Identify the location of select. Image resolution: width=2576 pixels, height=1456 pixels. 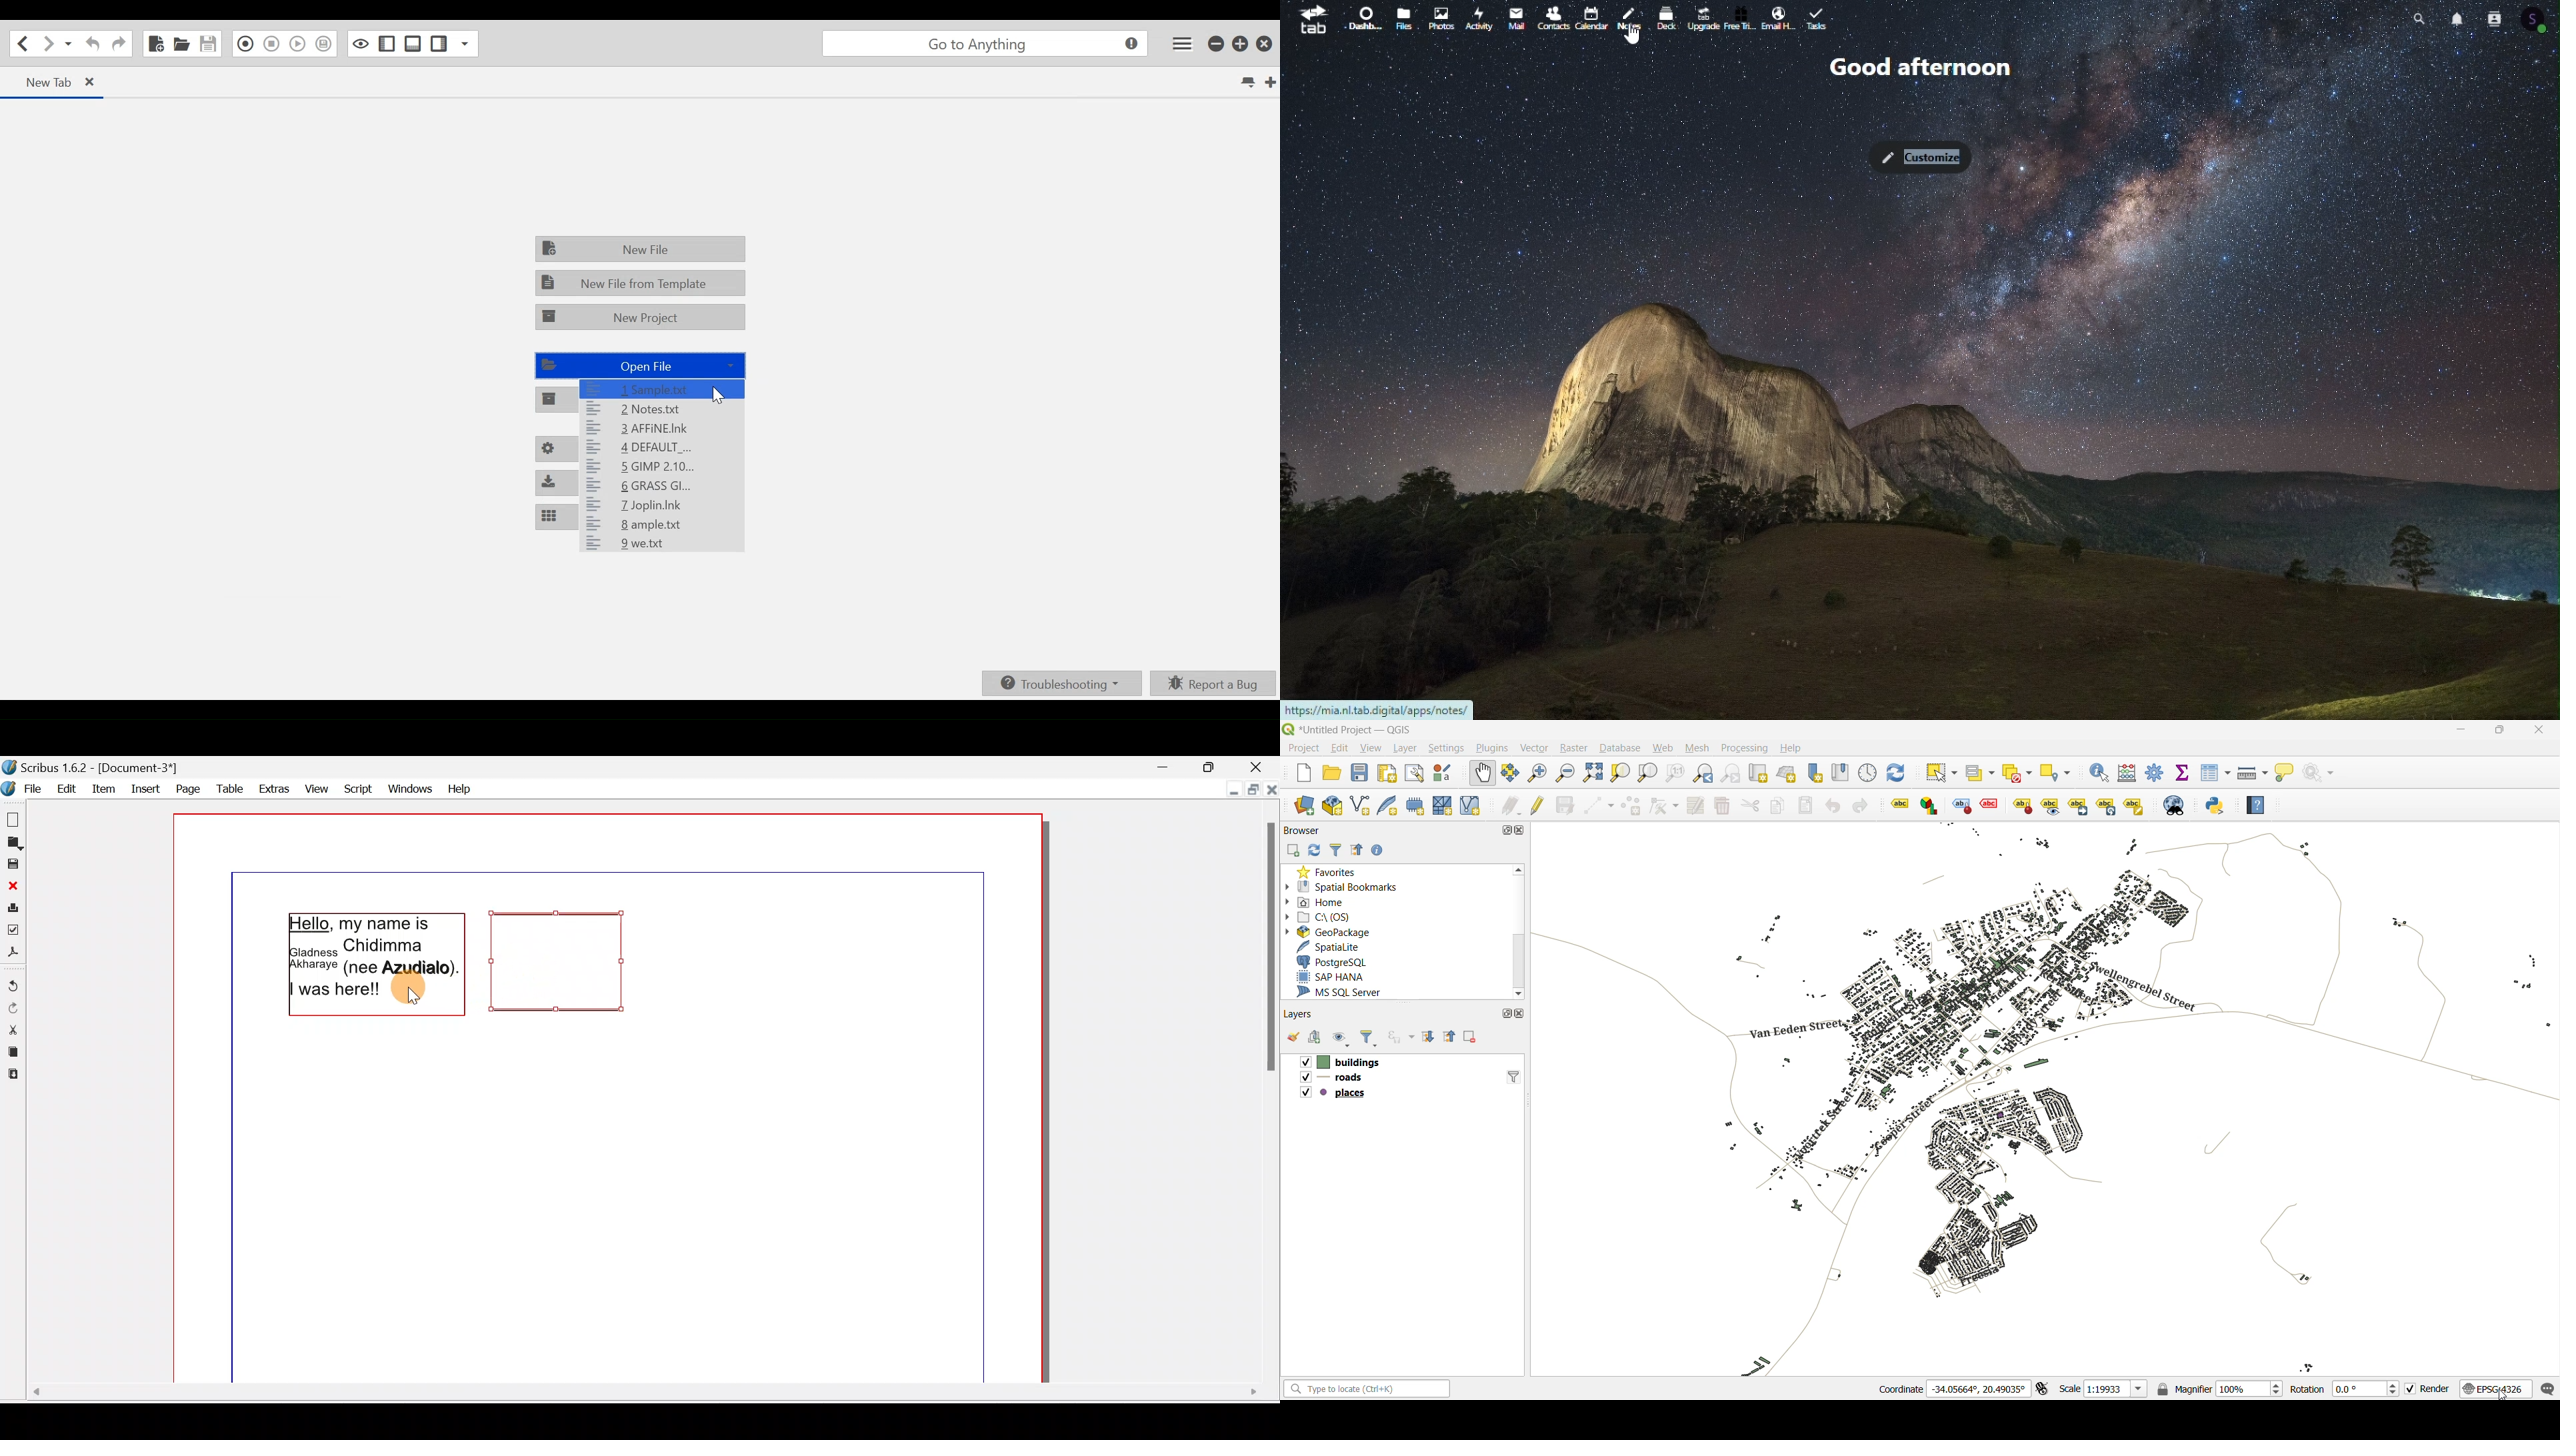
(1943, 771).